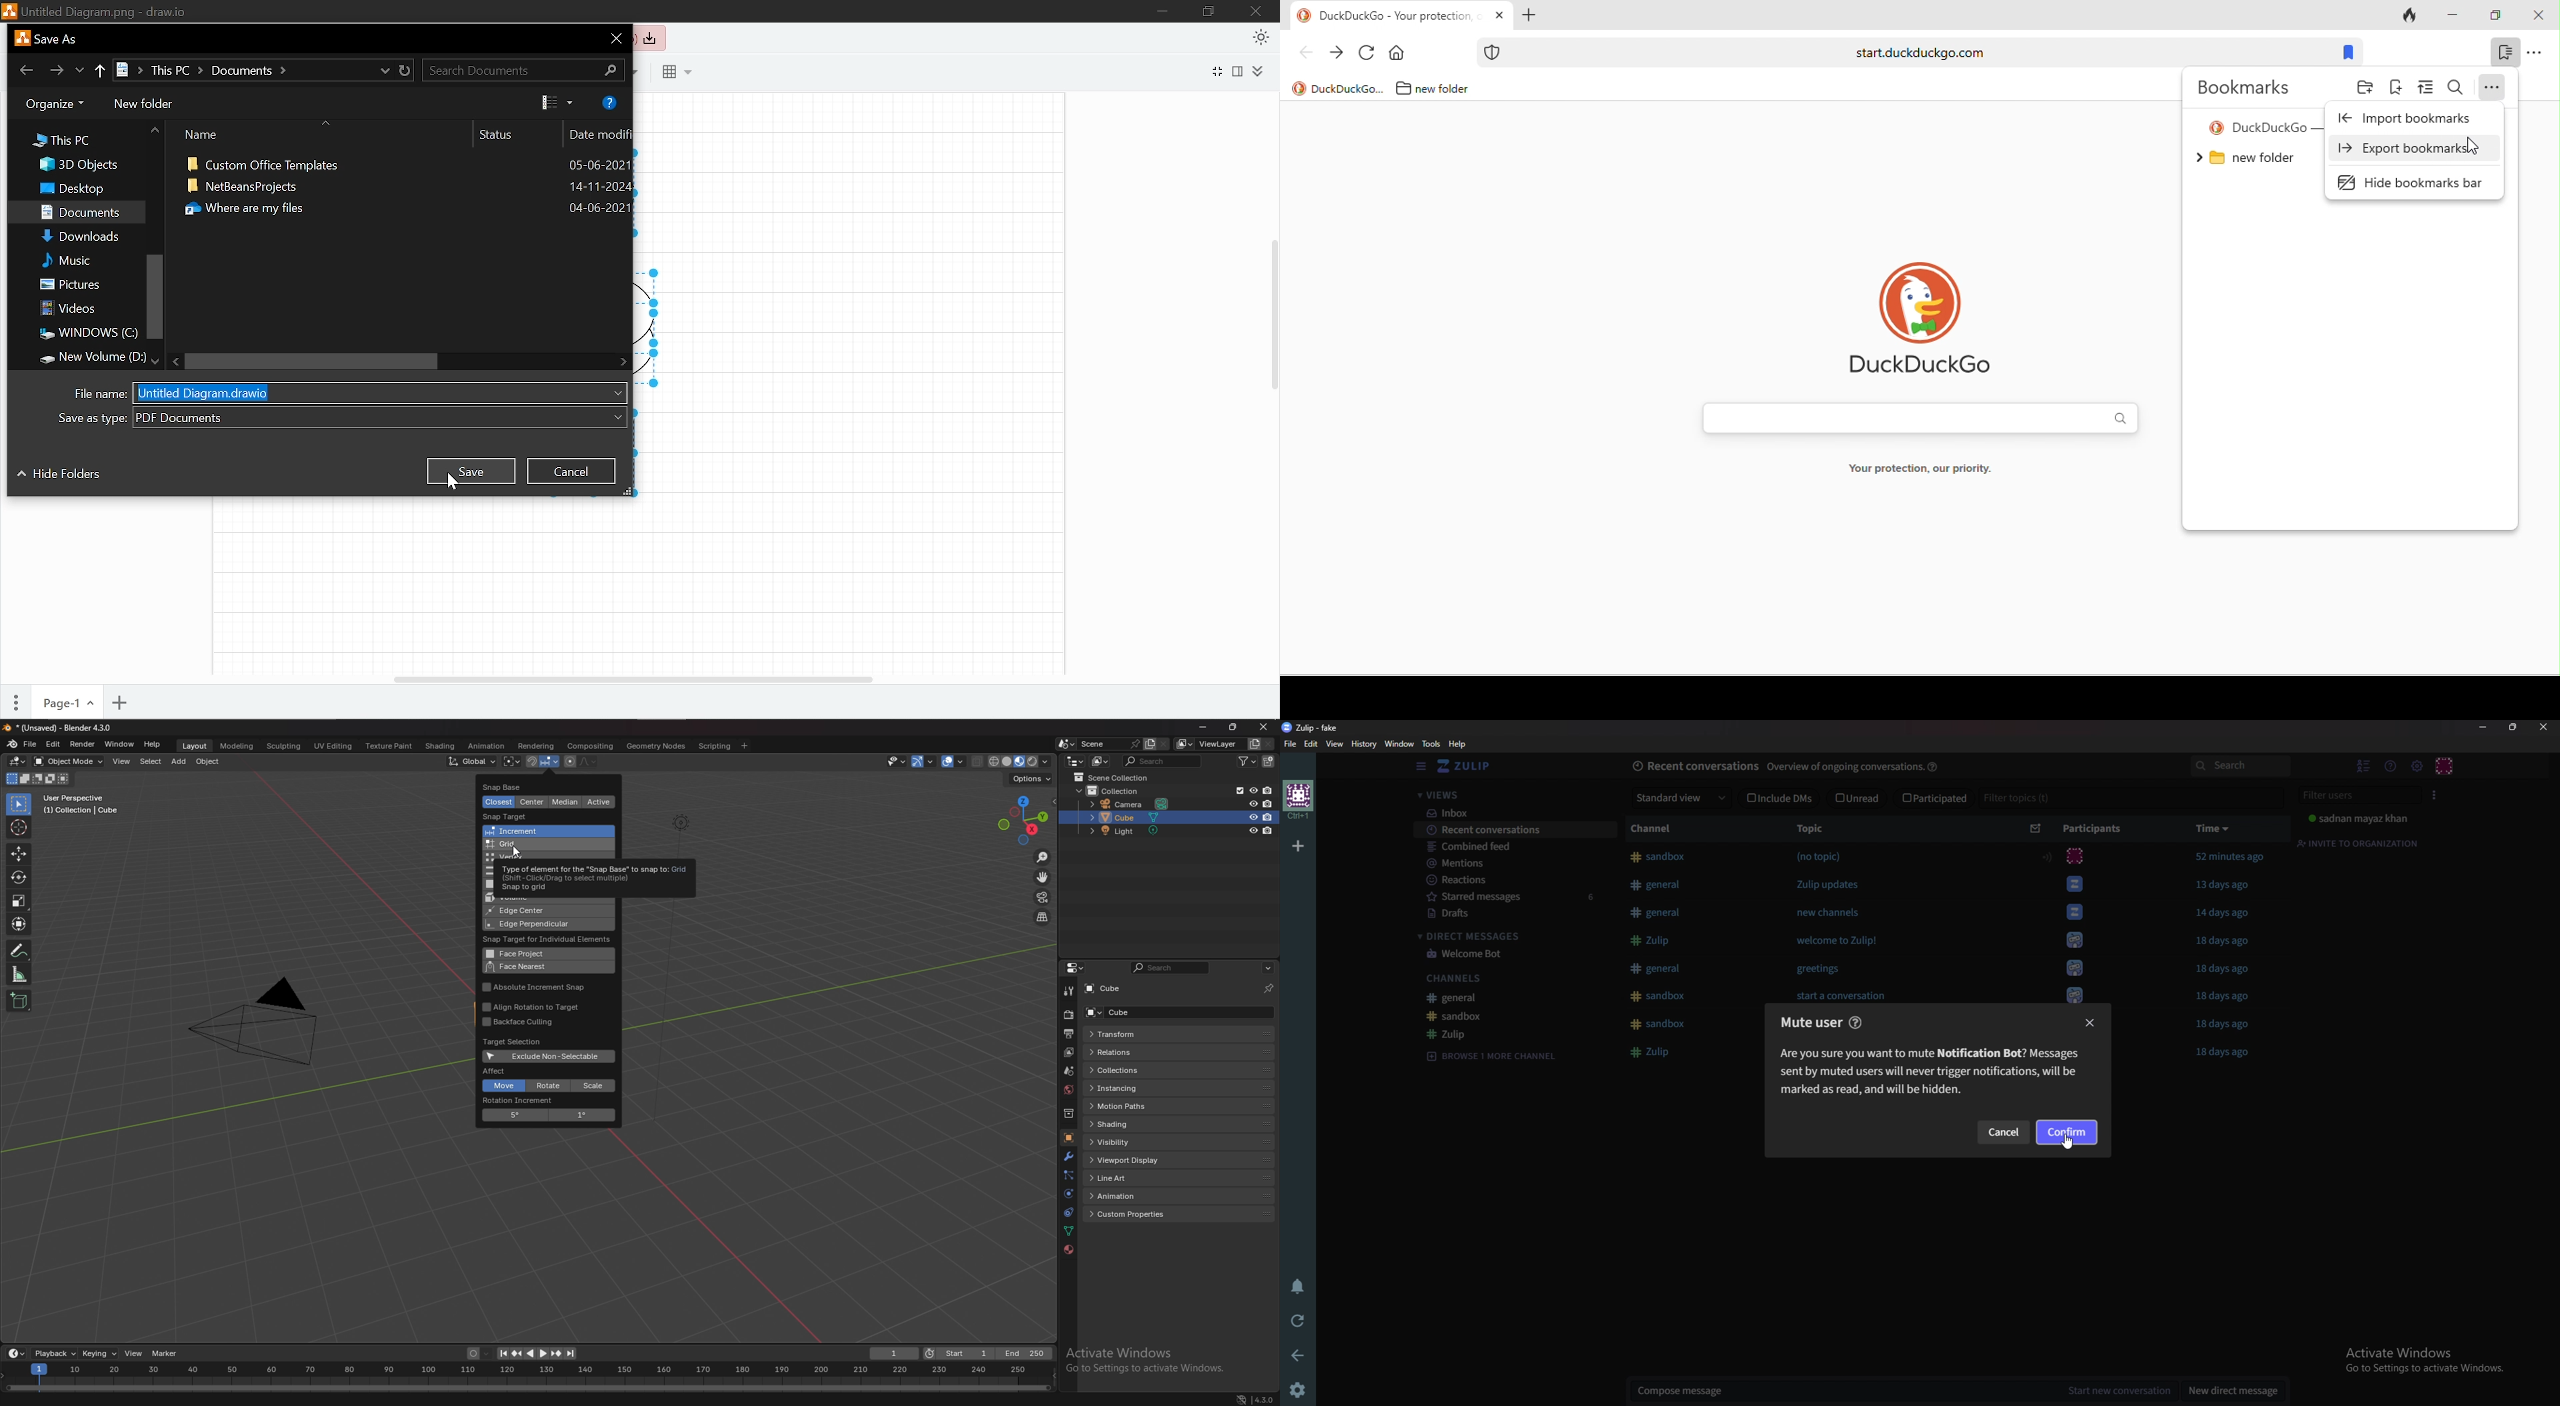 This screenshot has width=2576, height=1428. I want to click on New direct message, so click(2230, 1391).